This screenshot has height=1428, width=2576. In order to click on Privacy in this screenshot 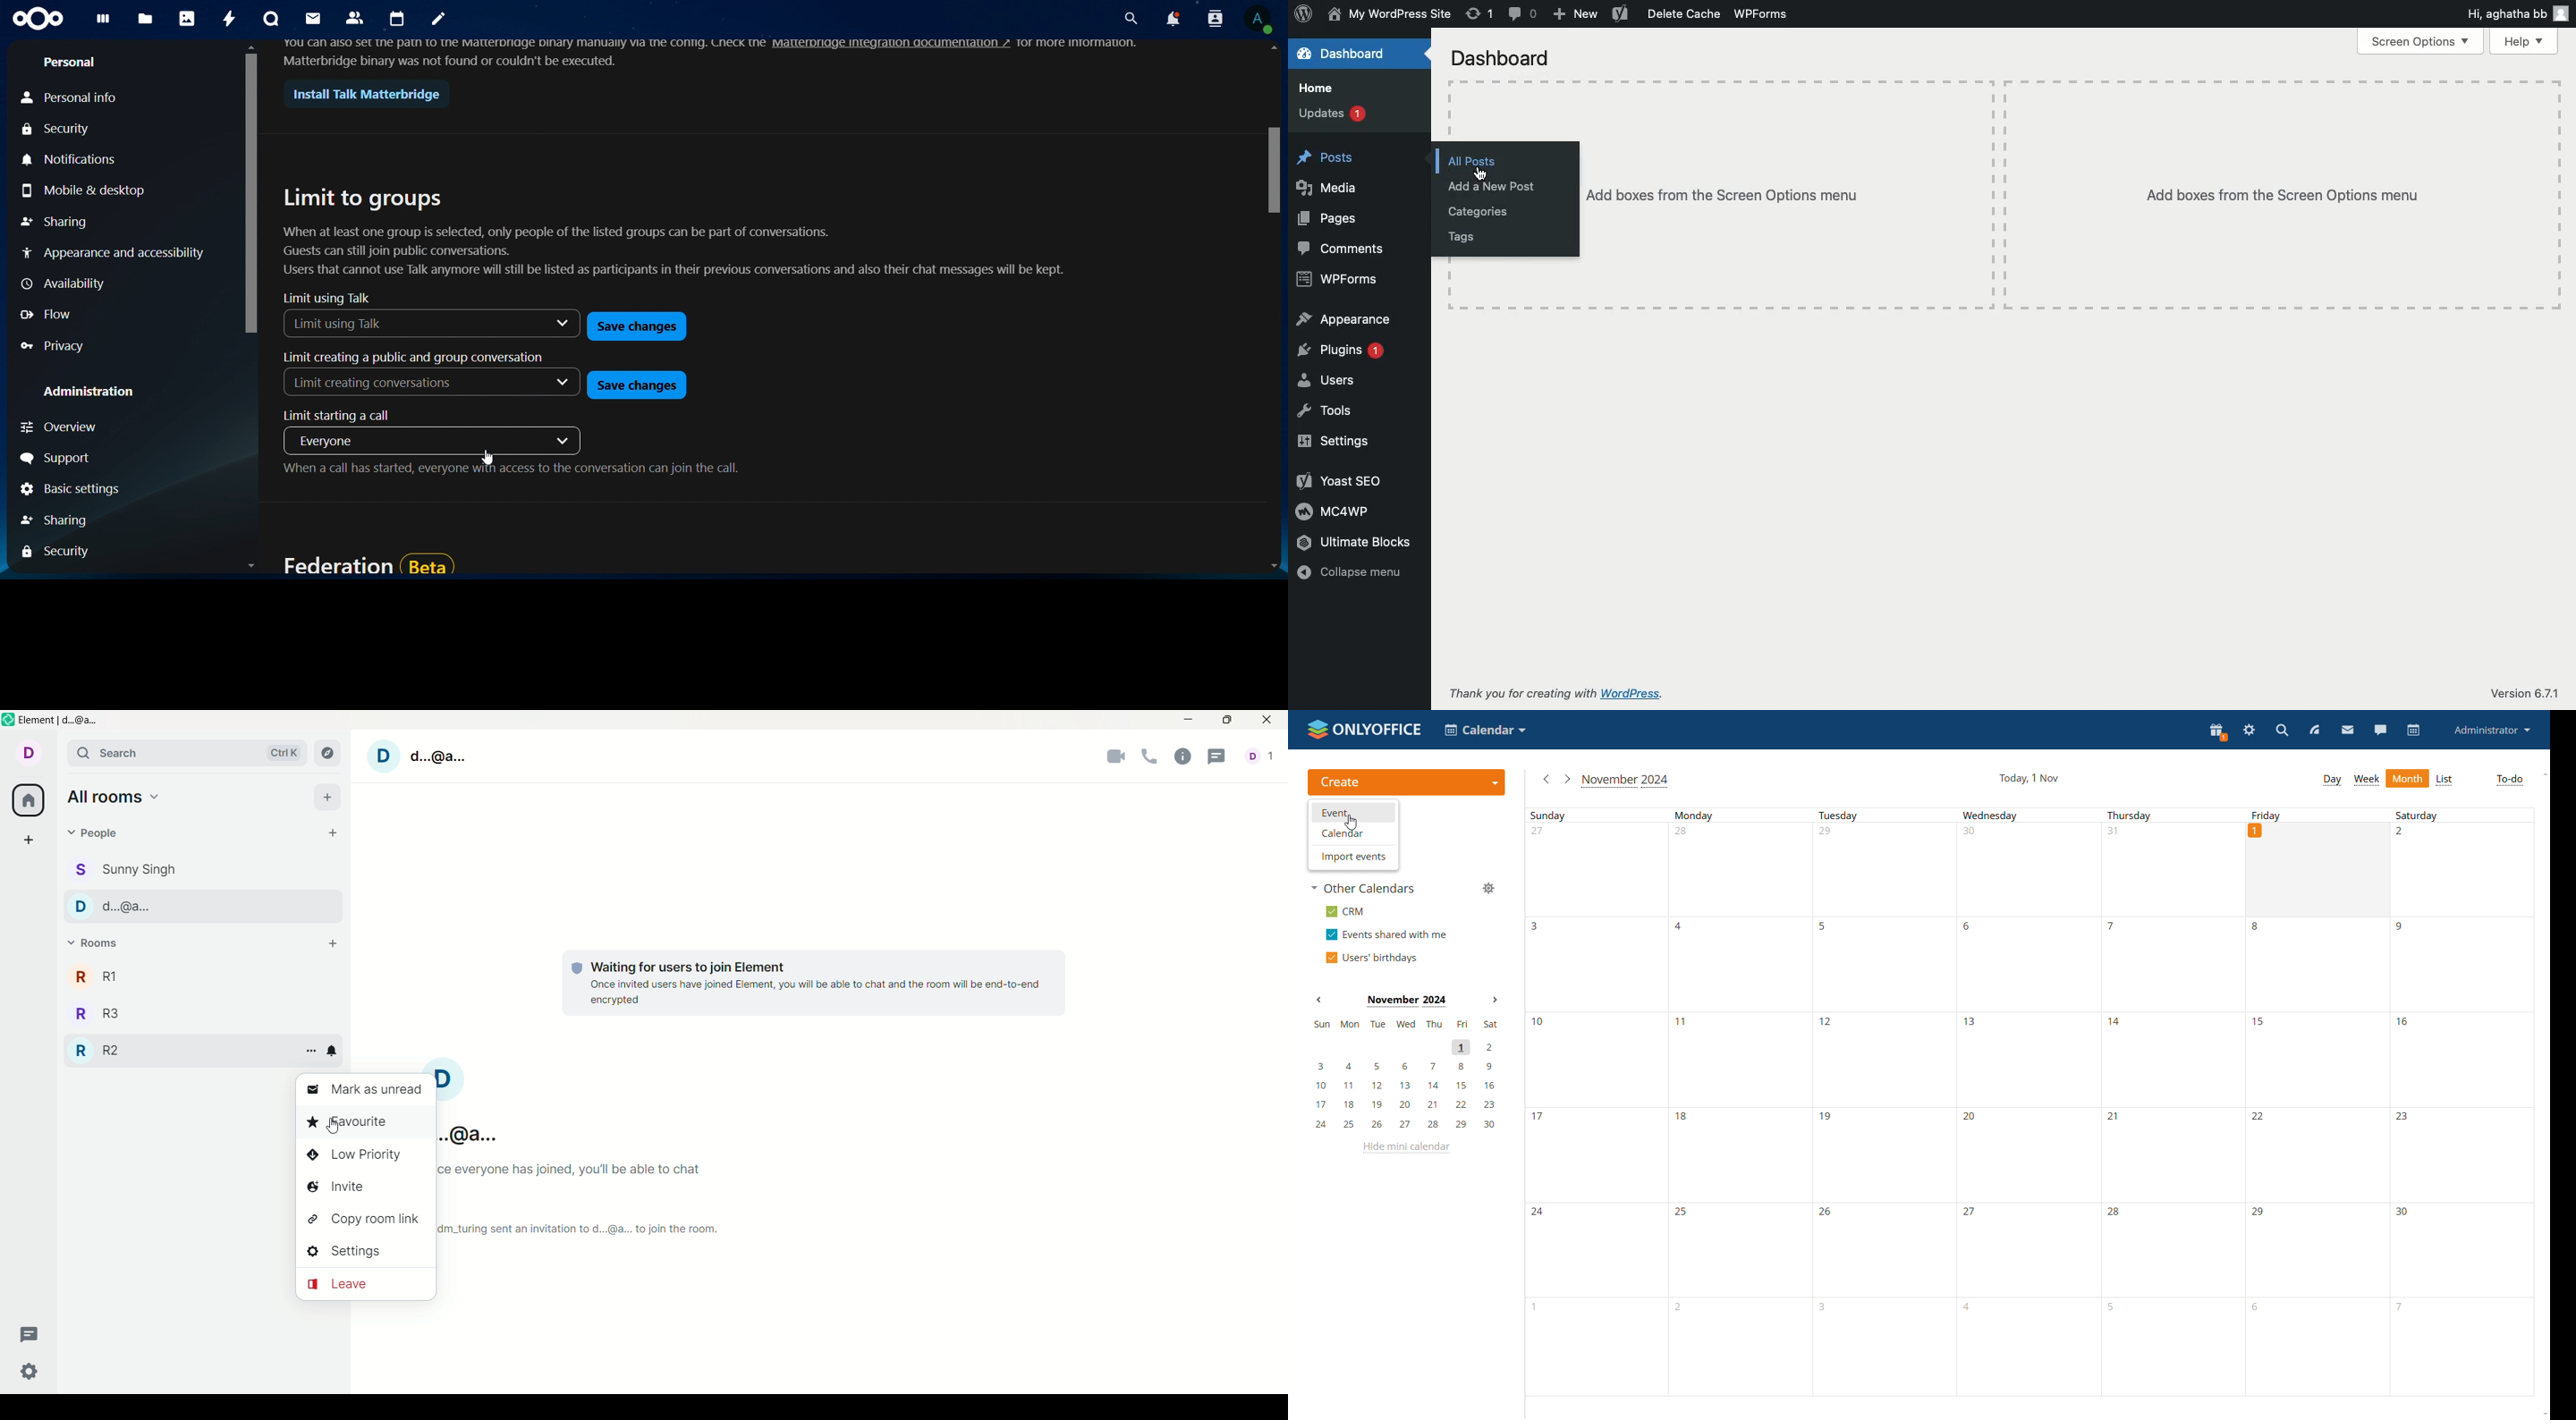, I will do `click(105, 347)`.